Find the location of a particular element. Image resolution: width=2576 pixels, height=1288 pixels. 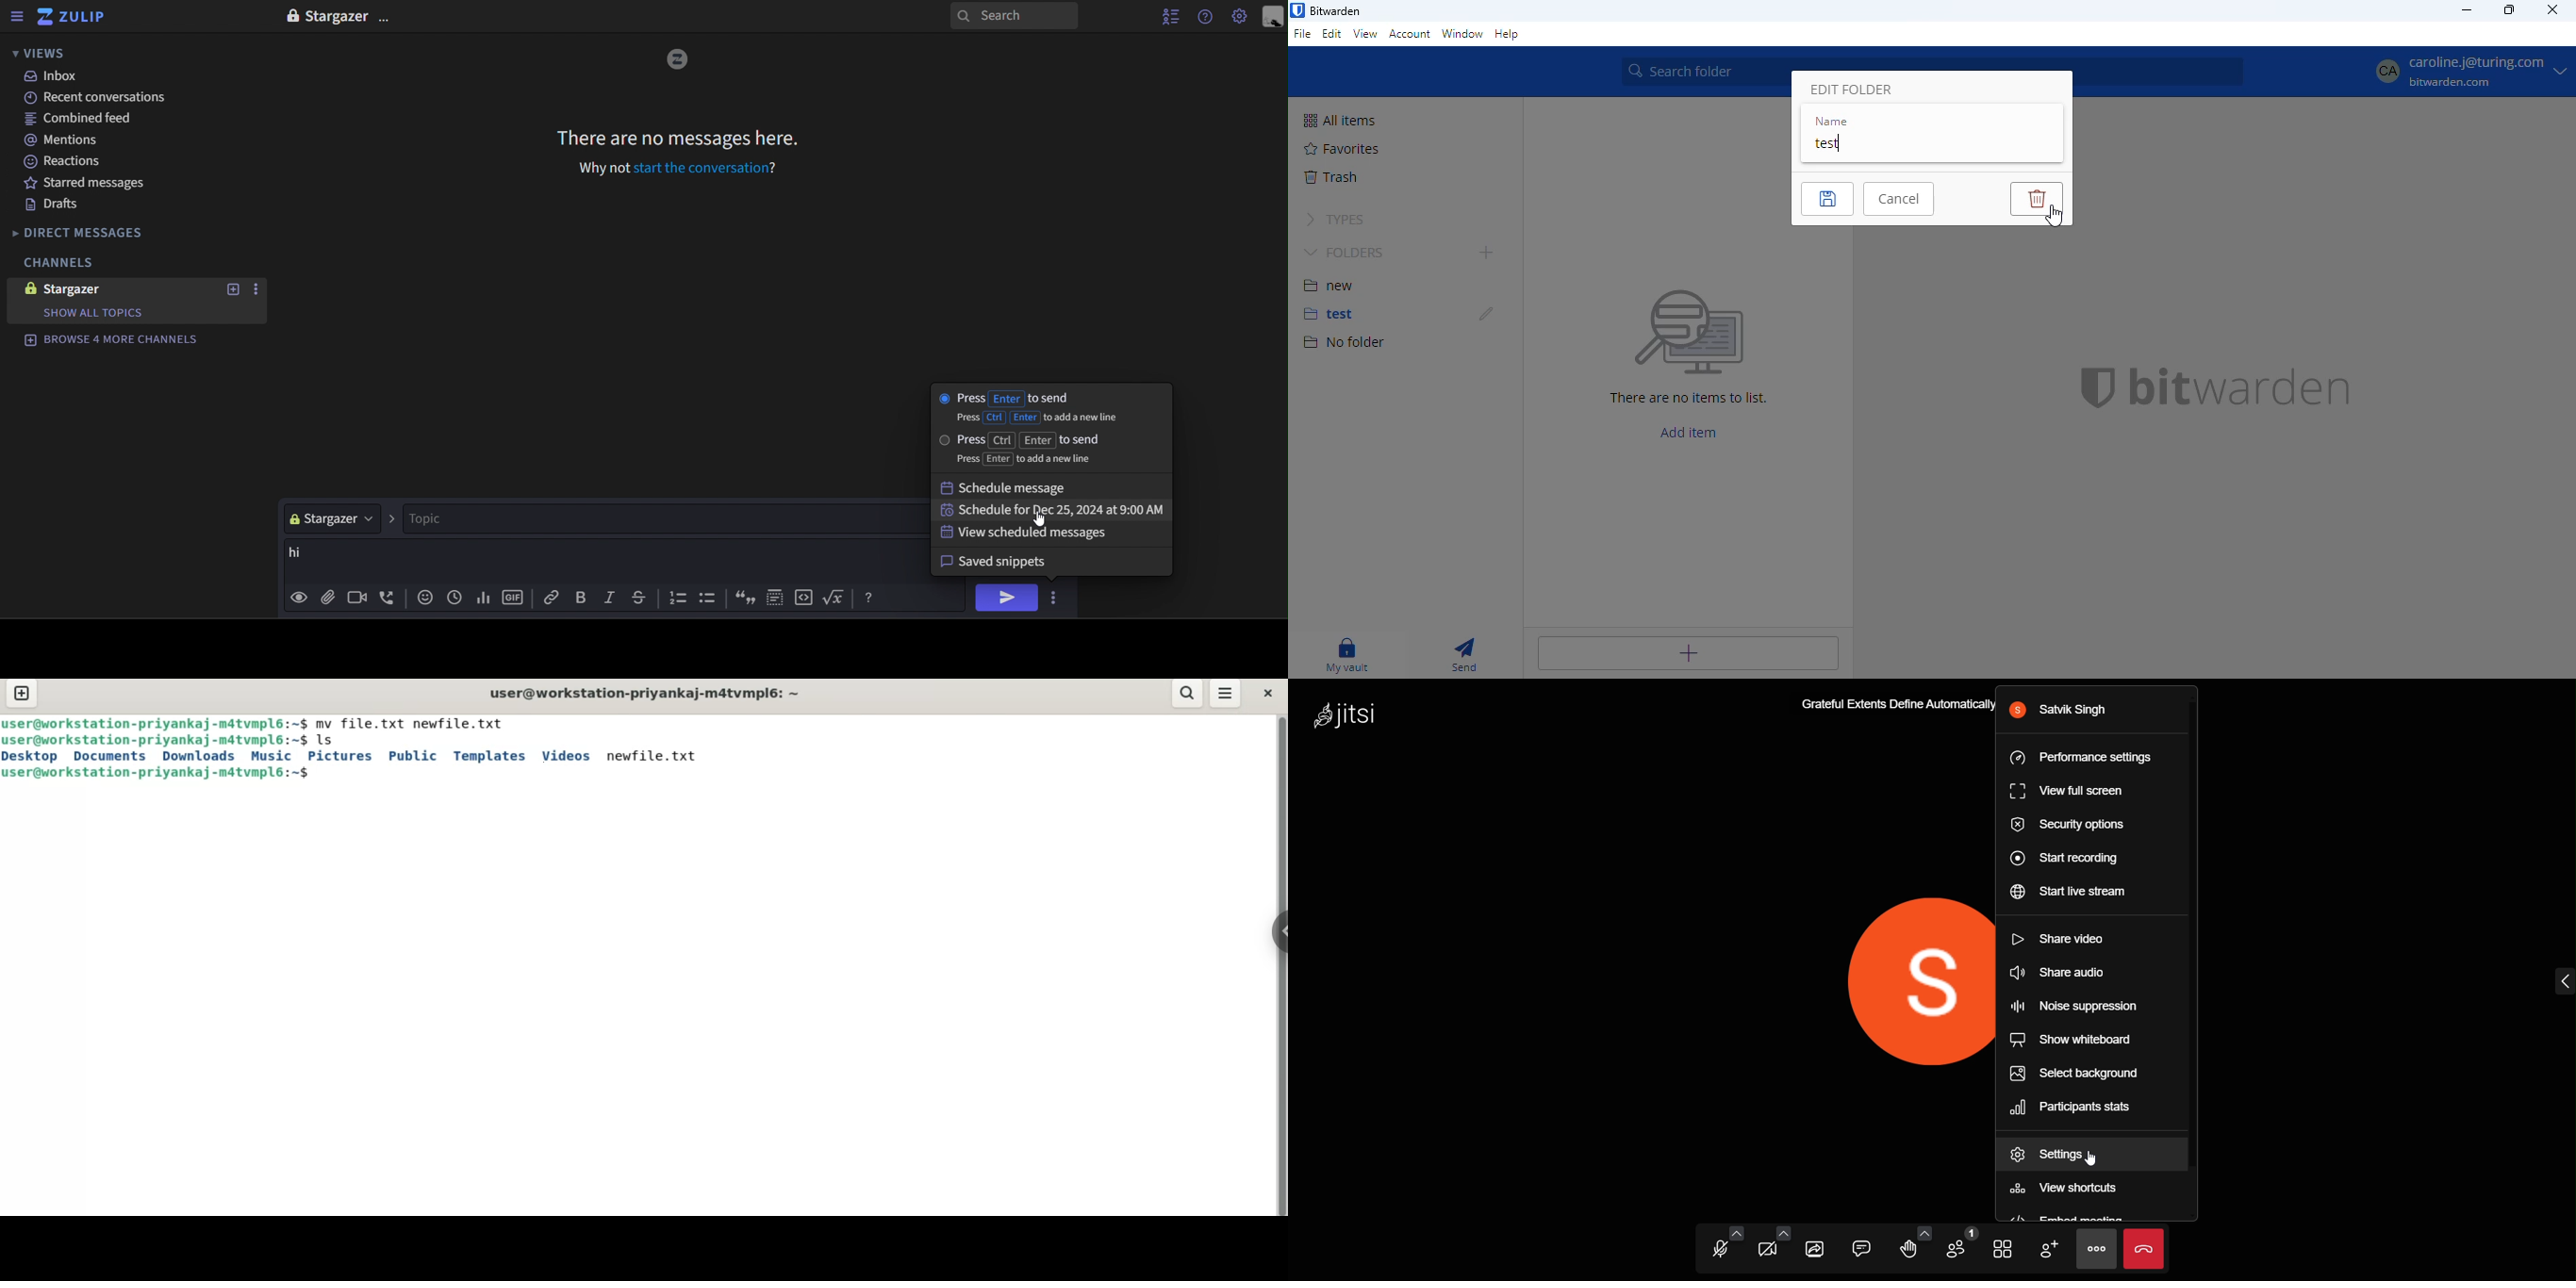

options is located at coordinates (1062, 598).